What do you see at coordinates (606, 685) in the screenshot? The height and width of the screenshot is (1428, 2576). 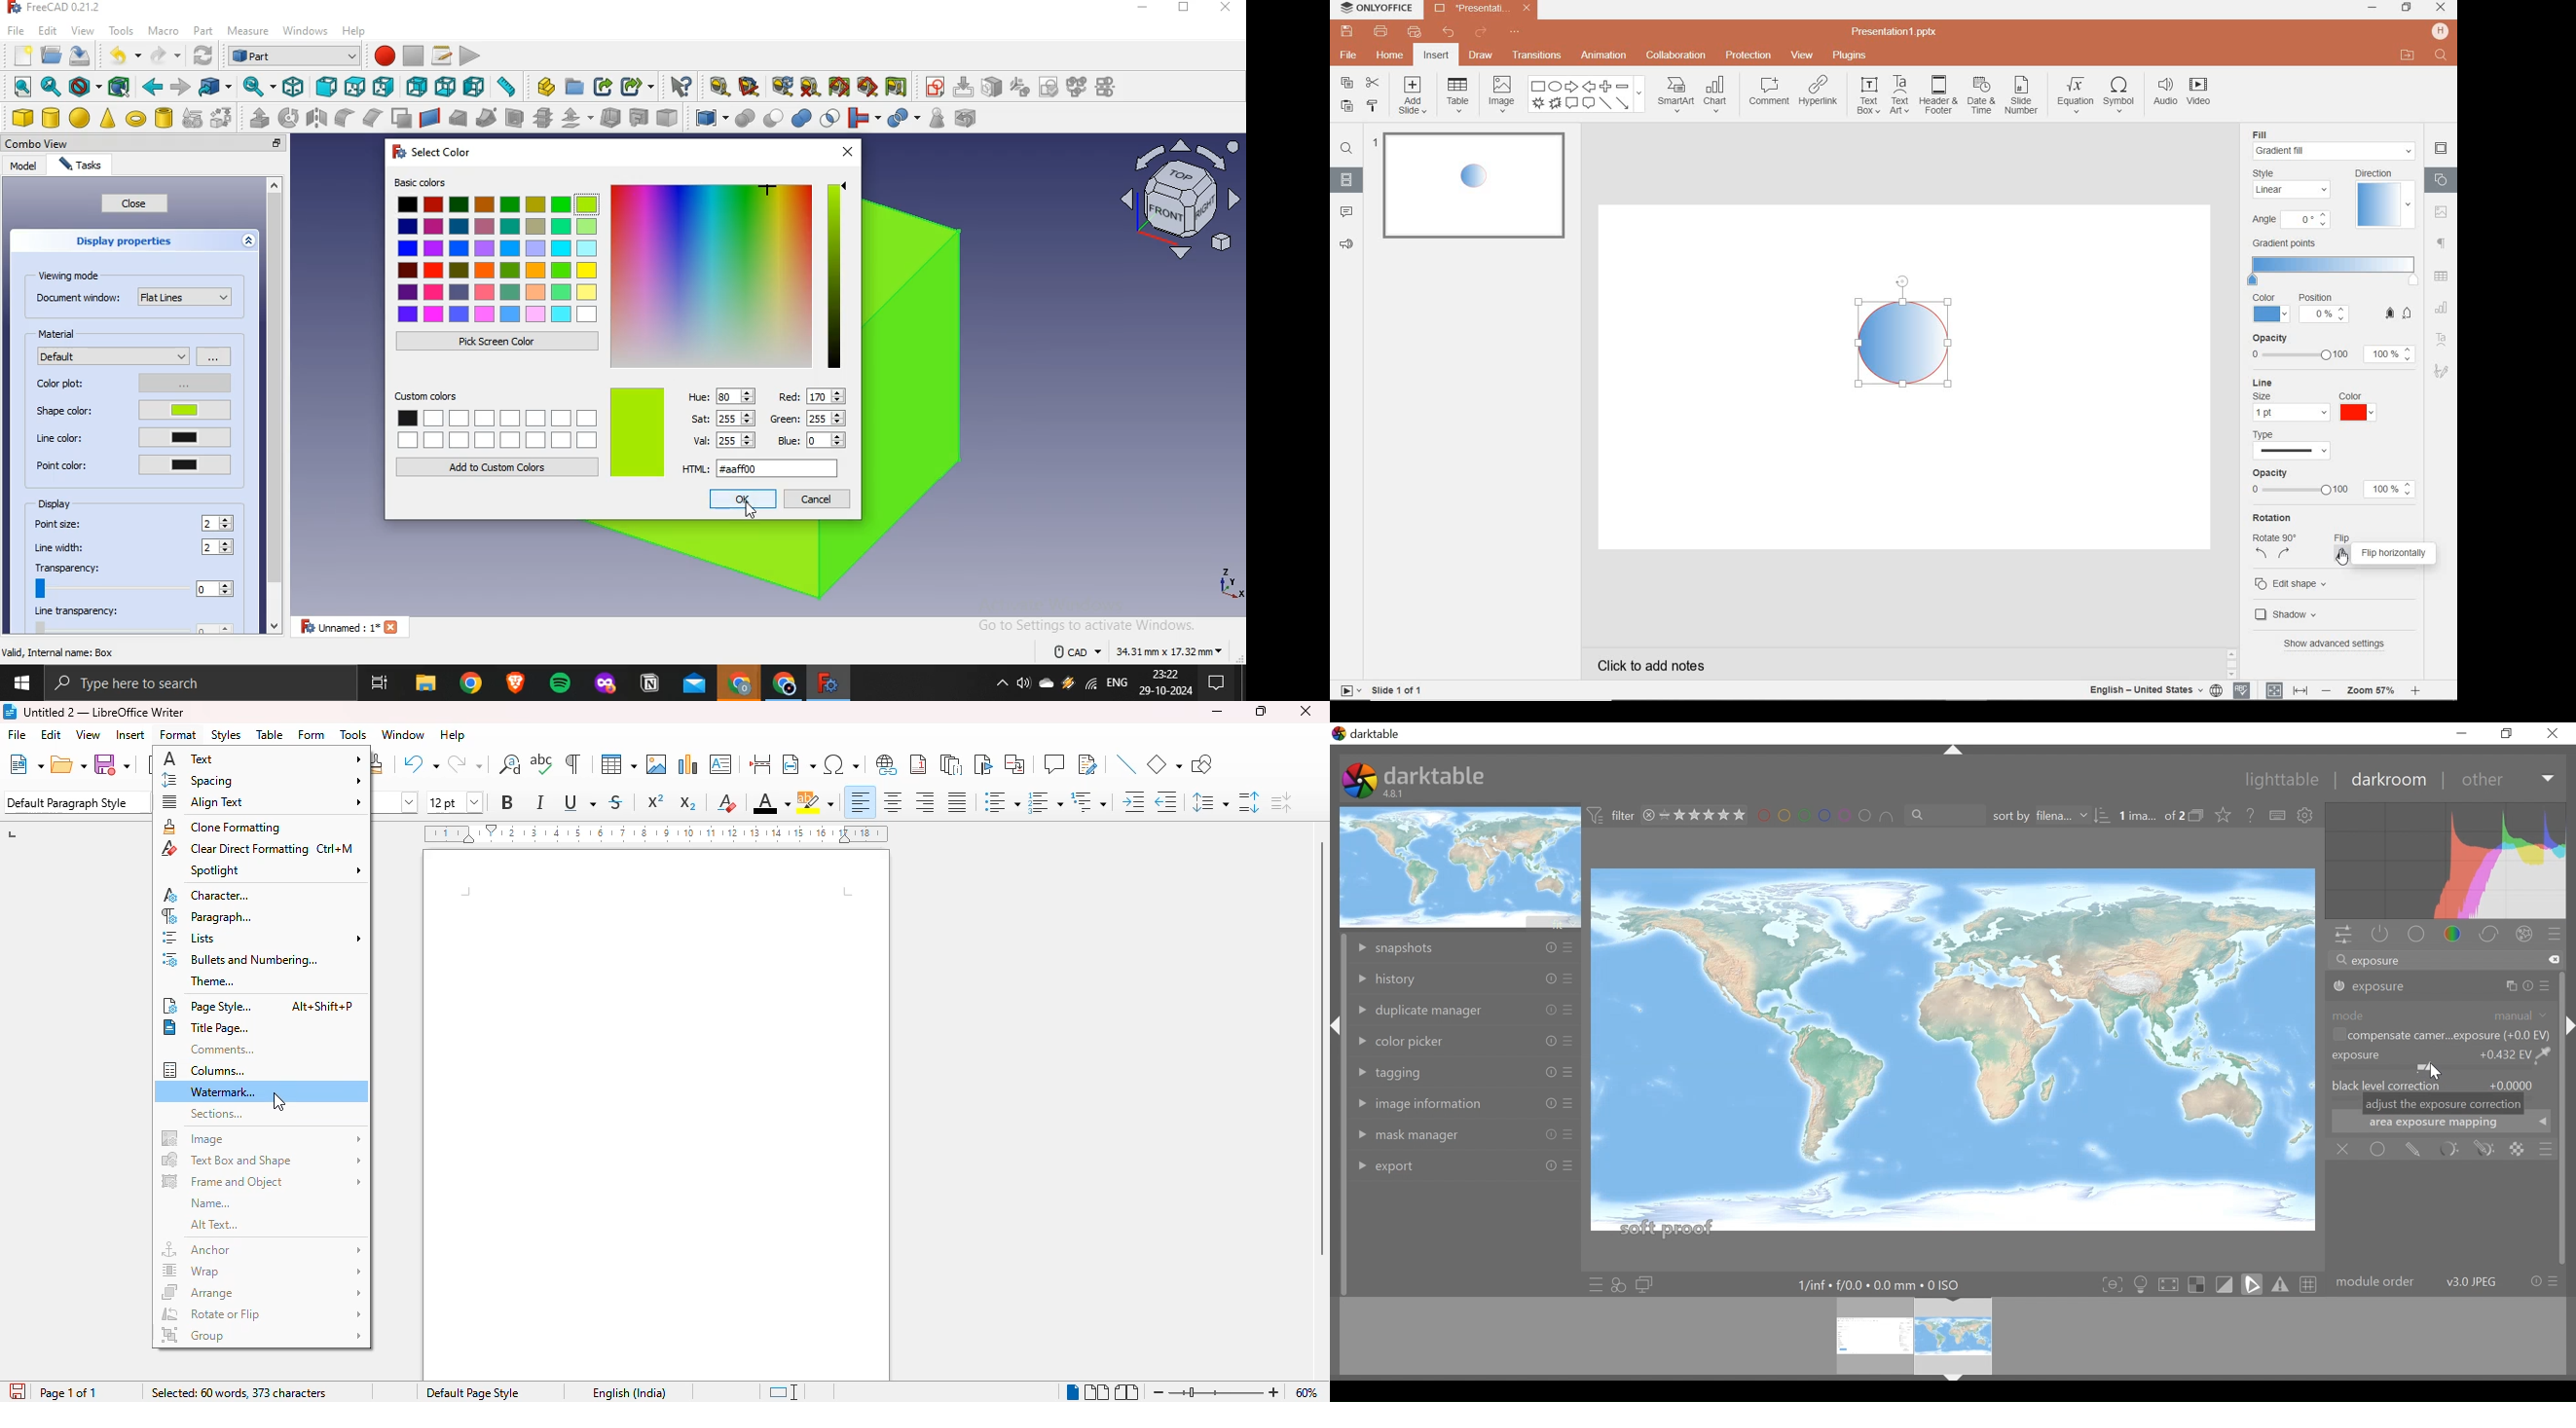 I see `mozilla firefox` at bounding box center [606, 685].